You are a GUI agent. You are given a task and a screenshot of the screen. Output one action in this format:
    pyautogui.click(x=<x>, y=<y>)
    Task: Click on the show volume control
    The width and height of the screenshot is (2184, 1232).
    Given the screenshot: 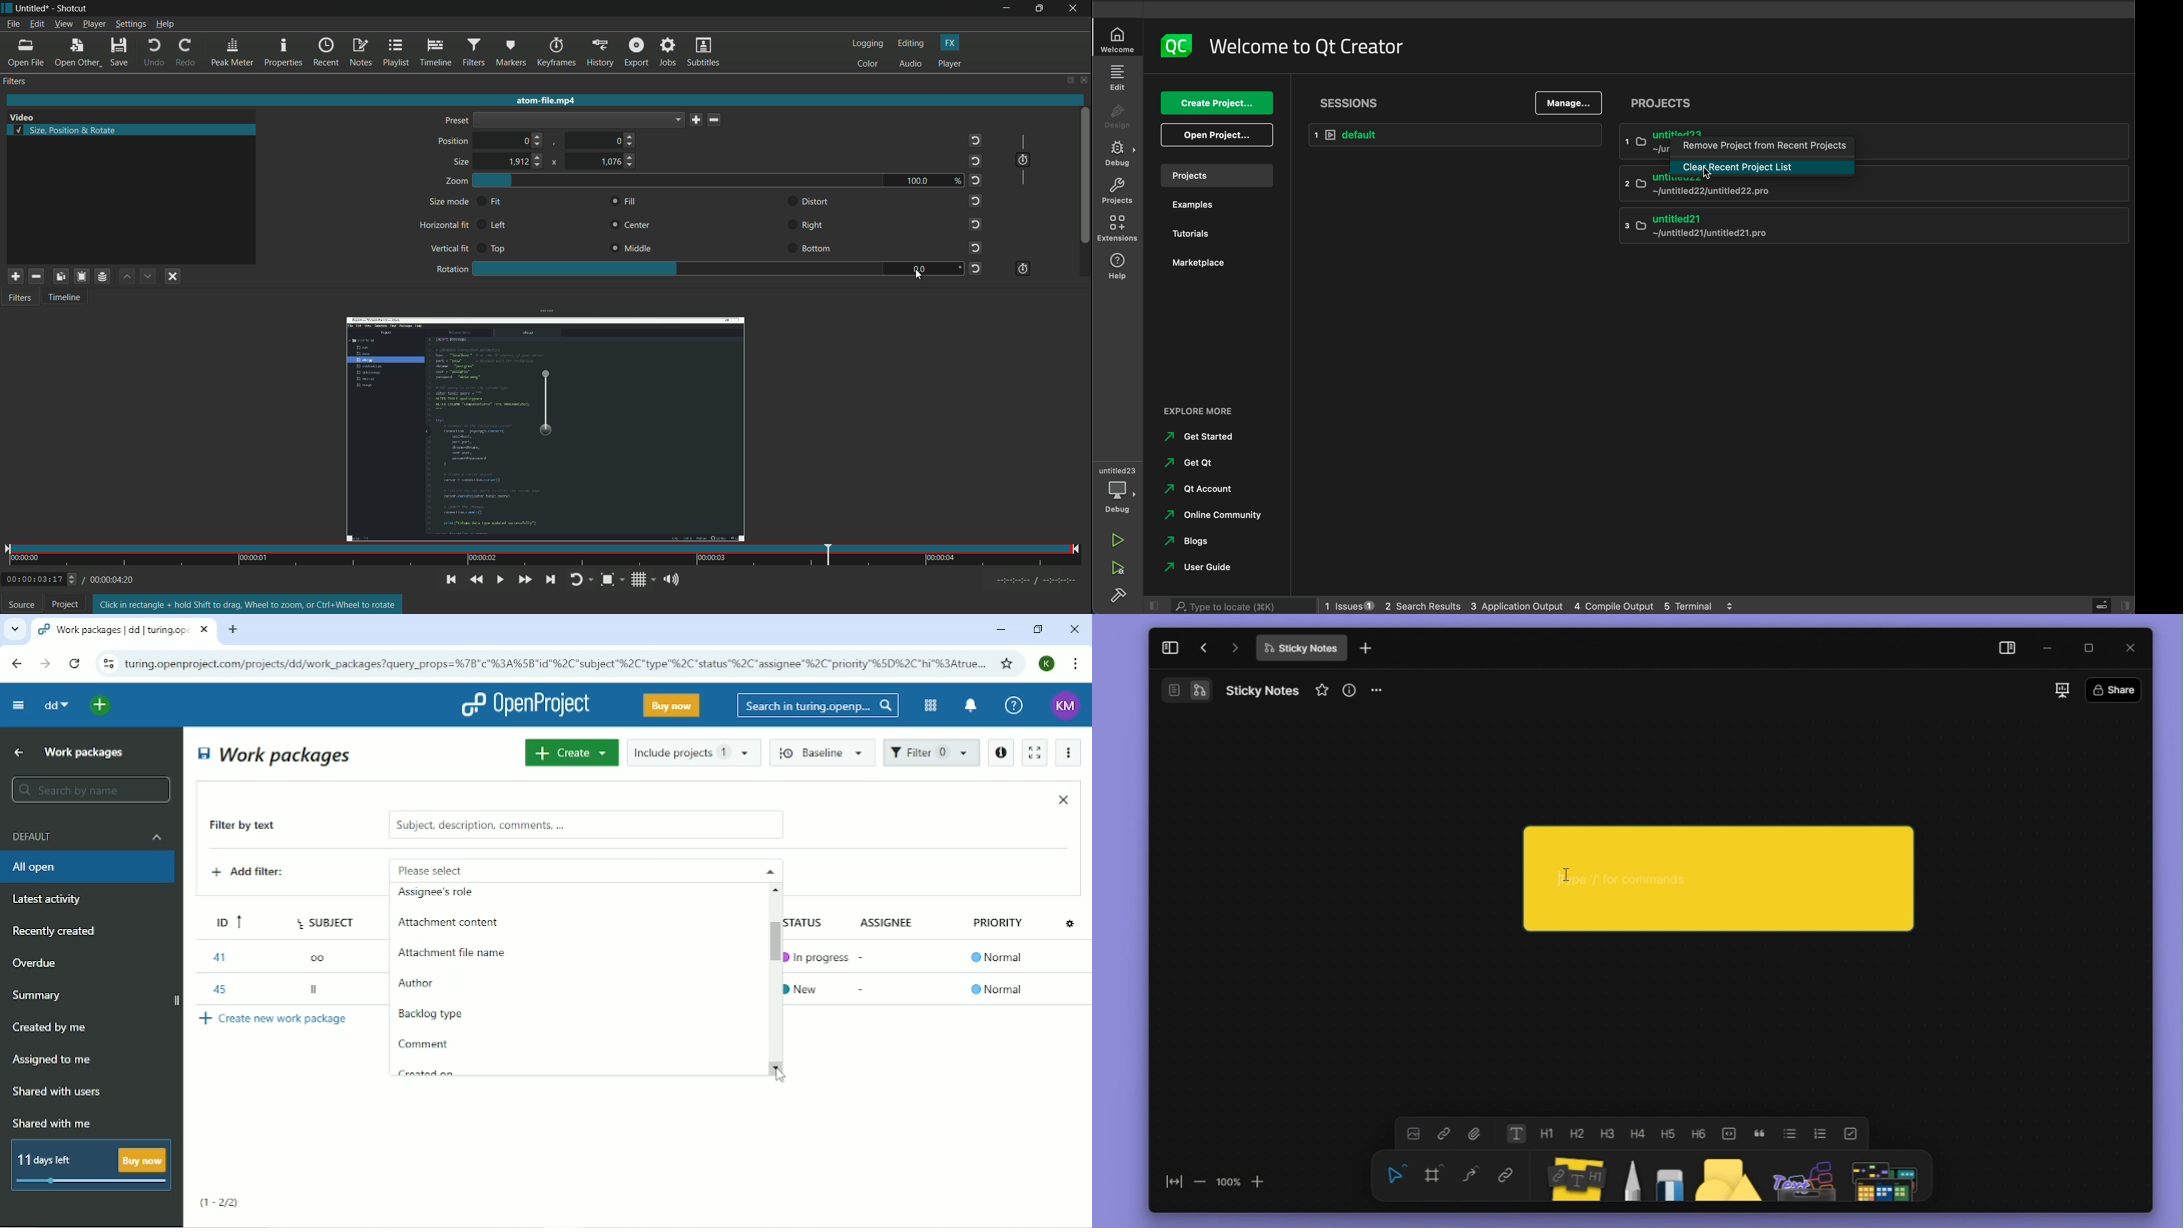 What is the action you would take?
    pyautogui.click(x=670, y=579)
    